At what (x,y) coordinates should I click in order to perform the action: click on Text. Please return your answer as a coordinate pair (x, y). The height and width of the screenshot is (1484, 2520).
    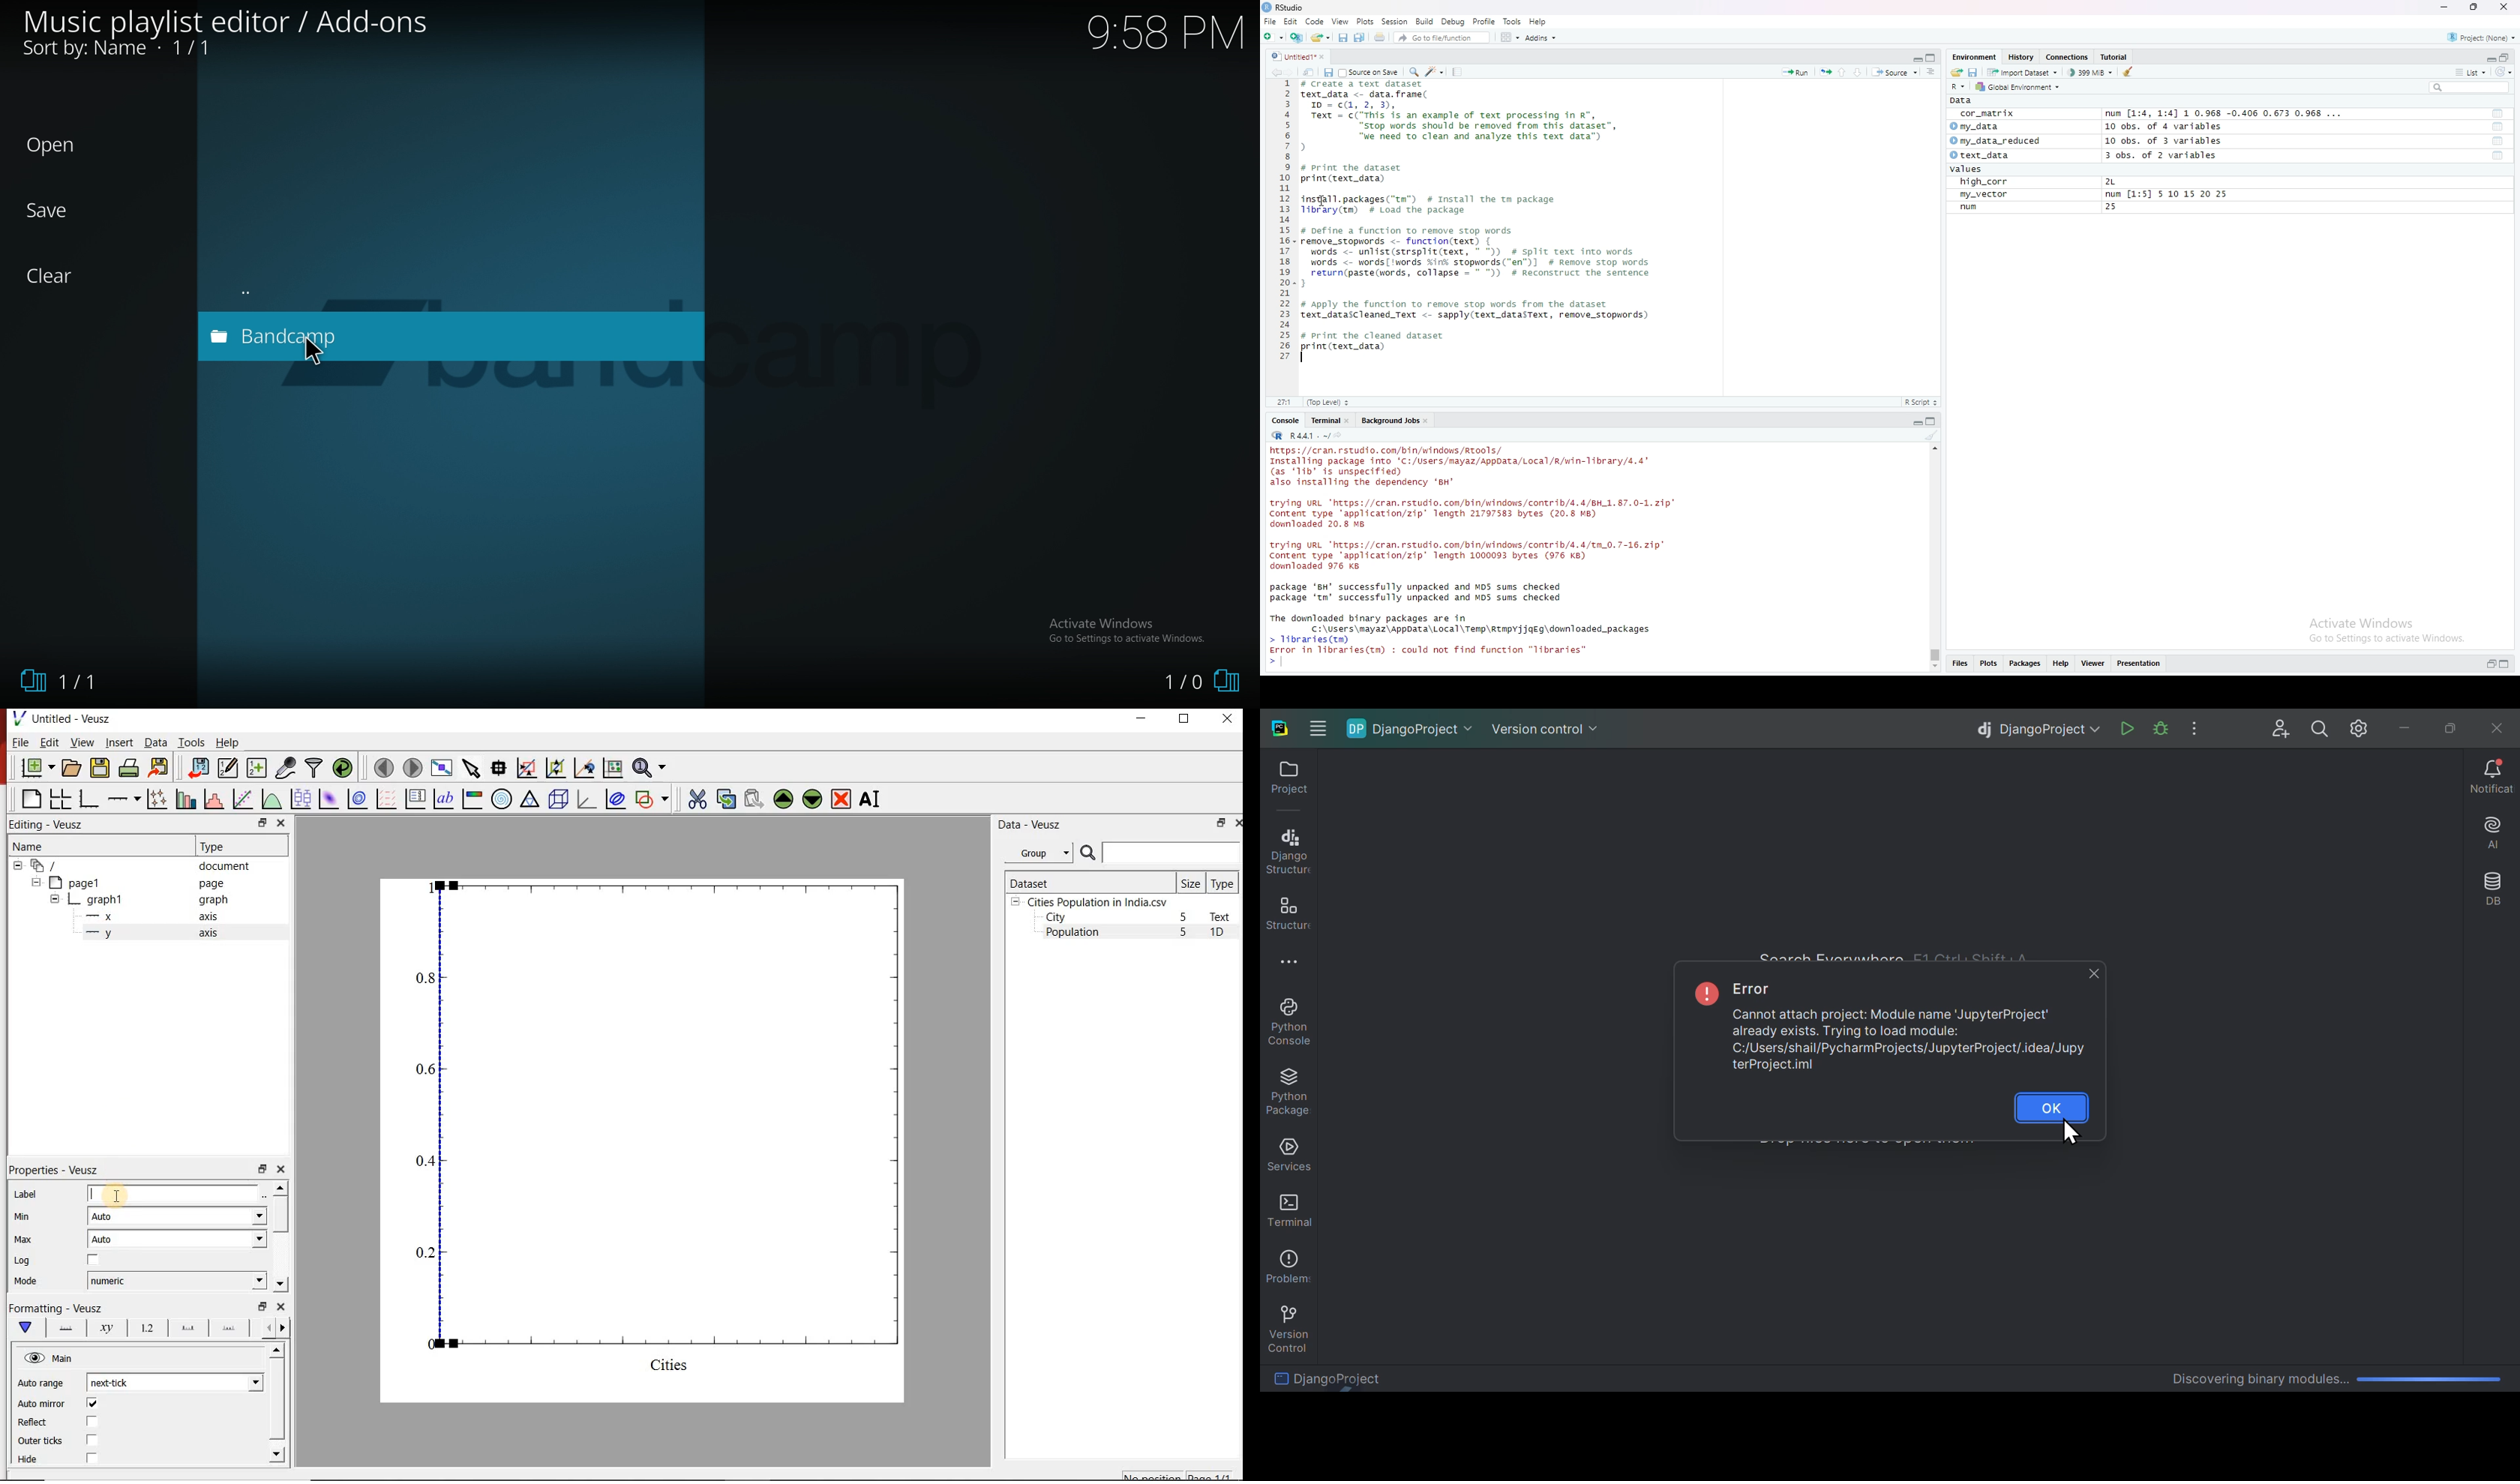
    Looking at the image, I should click on (1223, 917).